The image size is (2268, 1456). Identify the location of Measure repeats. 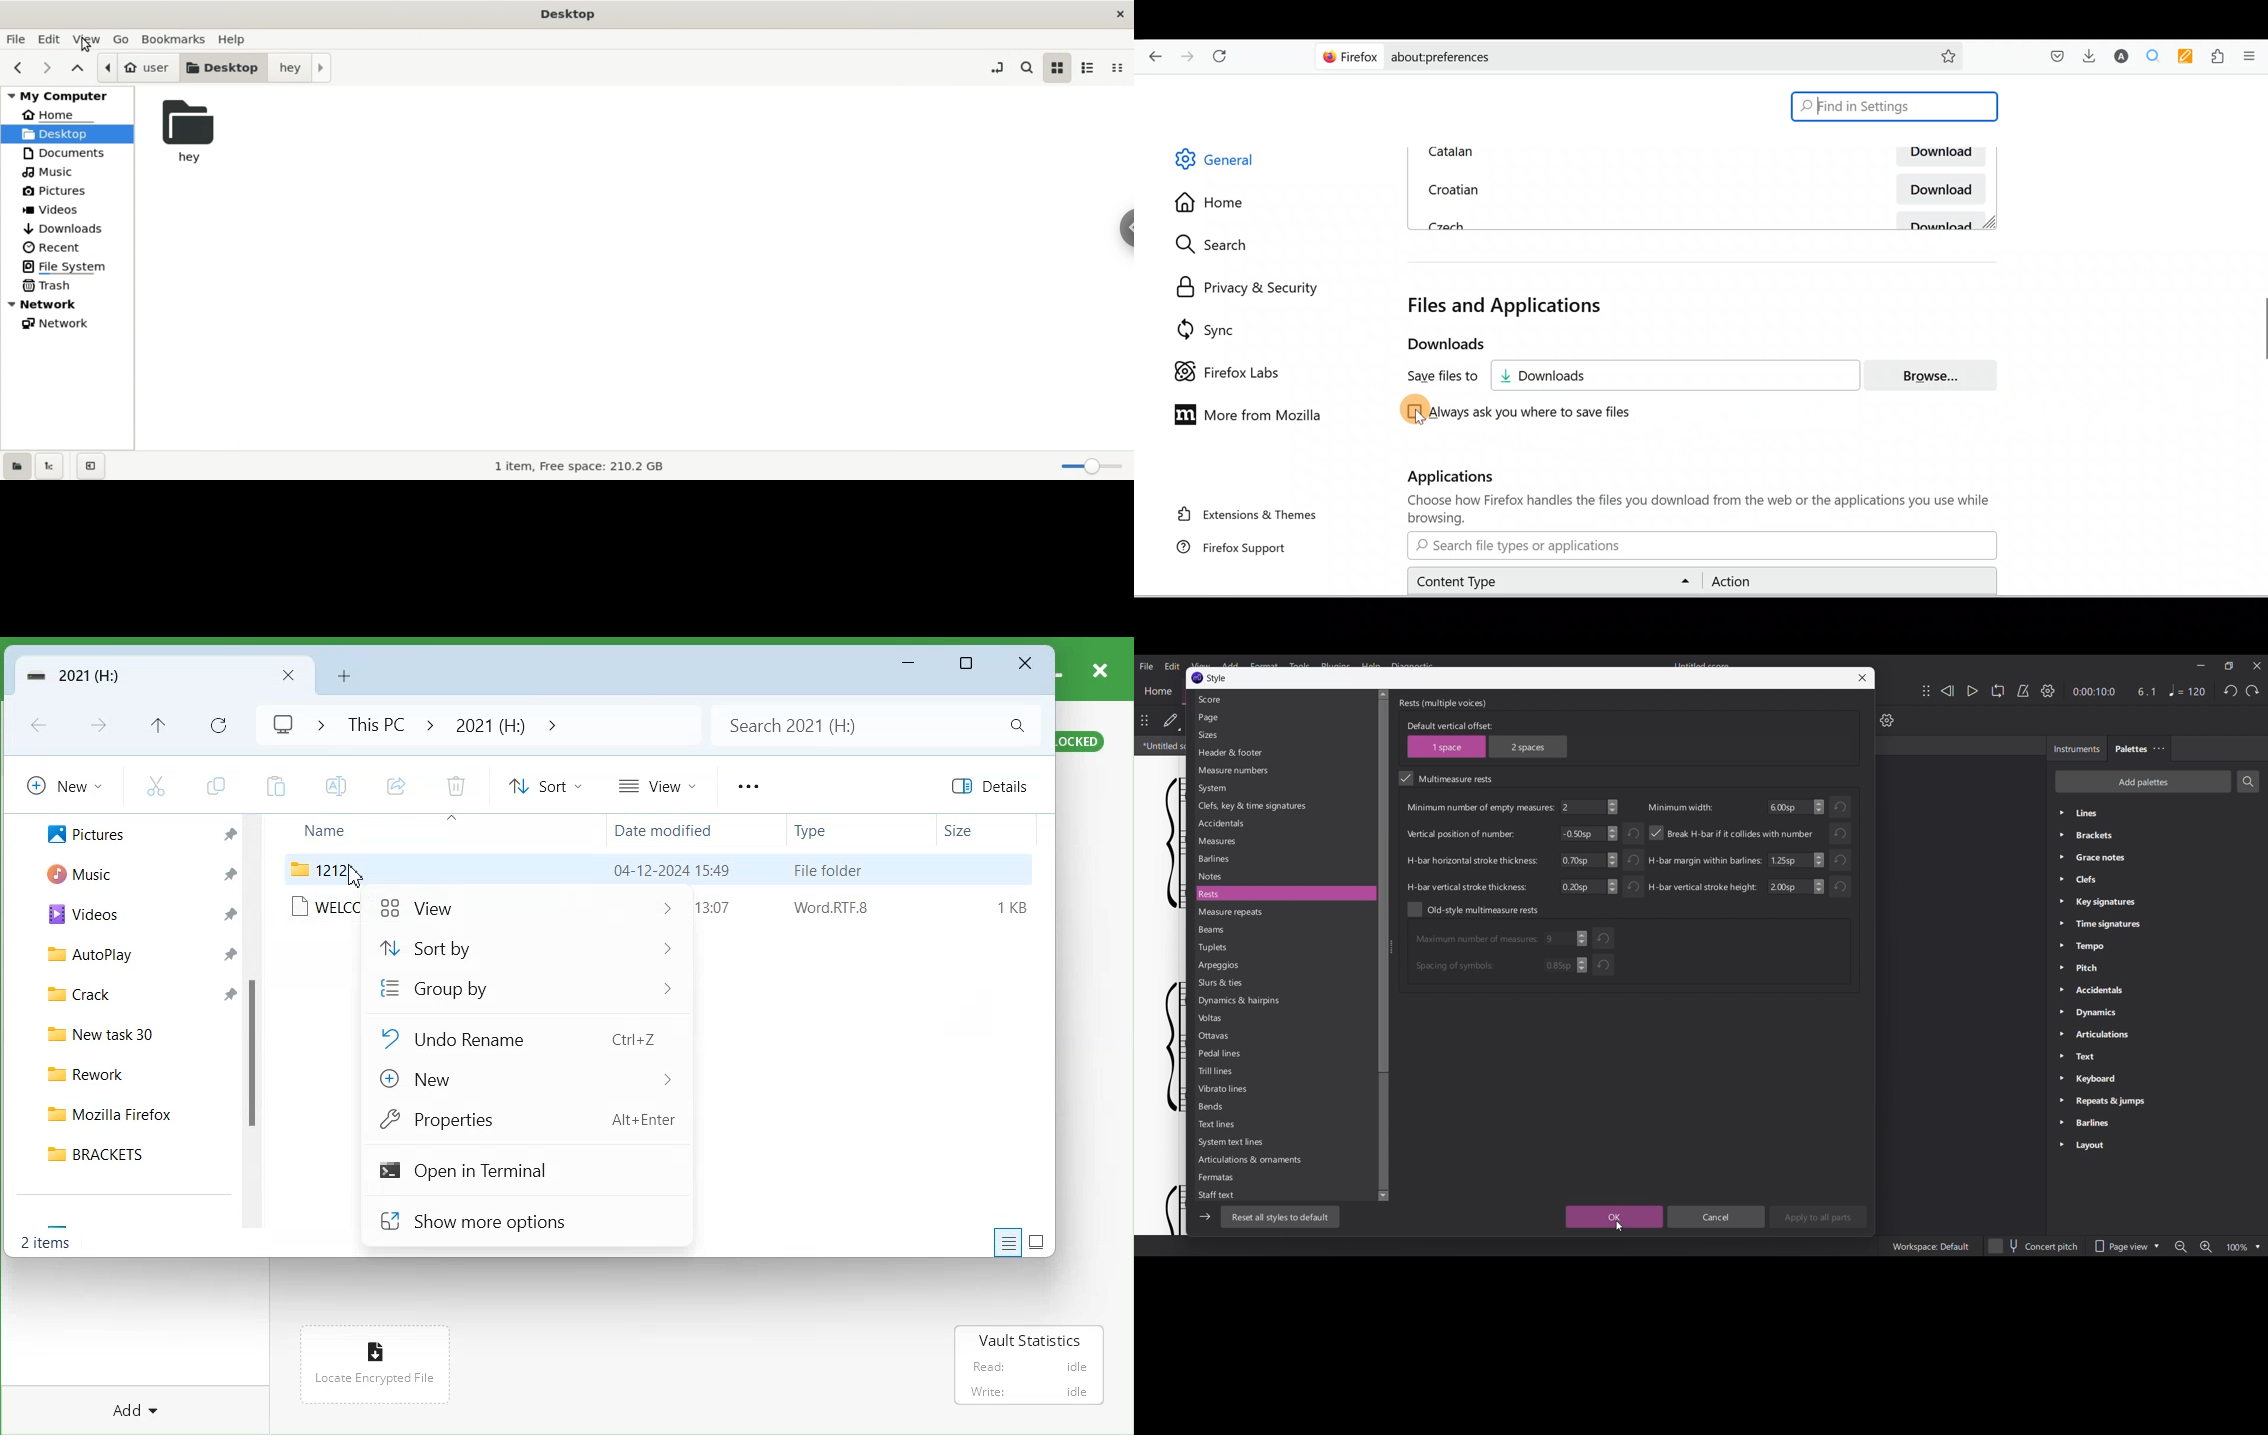
(1283, 913).